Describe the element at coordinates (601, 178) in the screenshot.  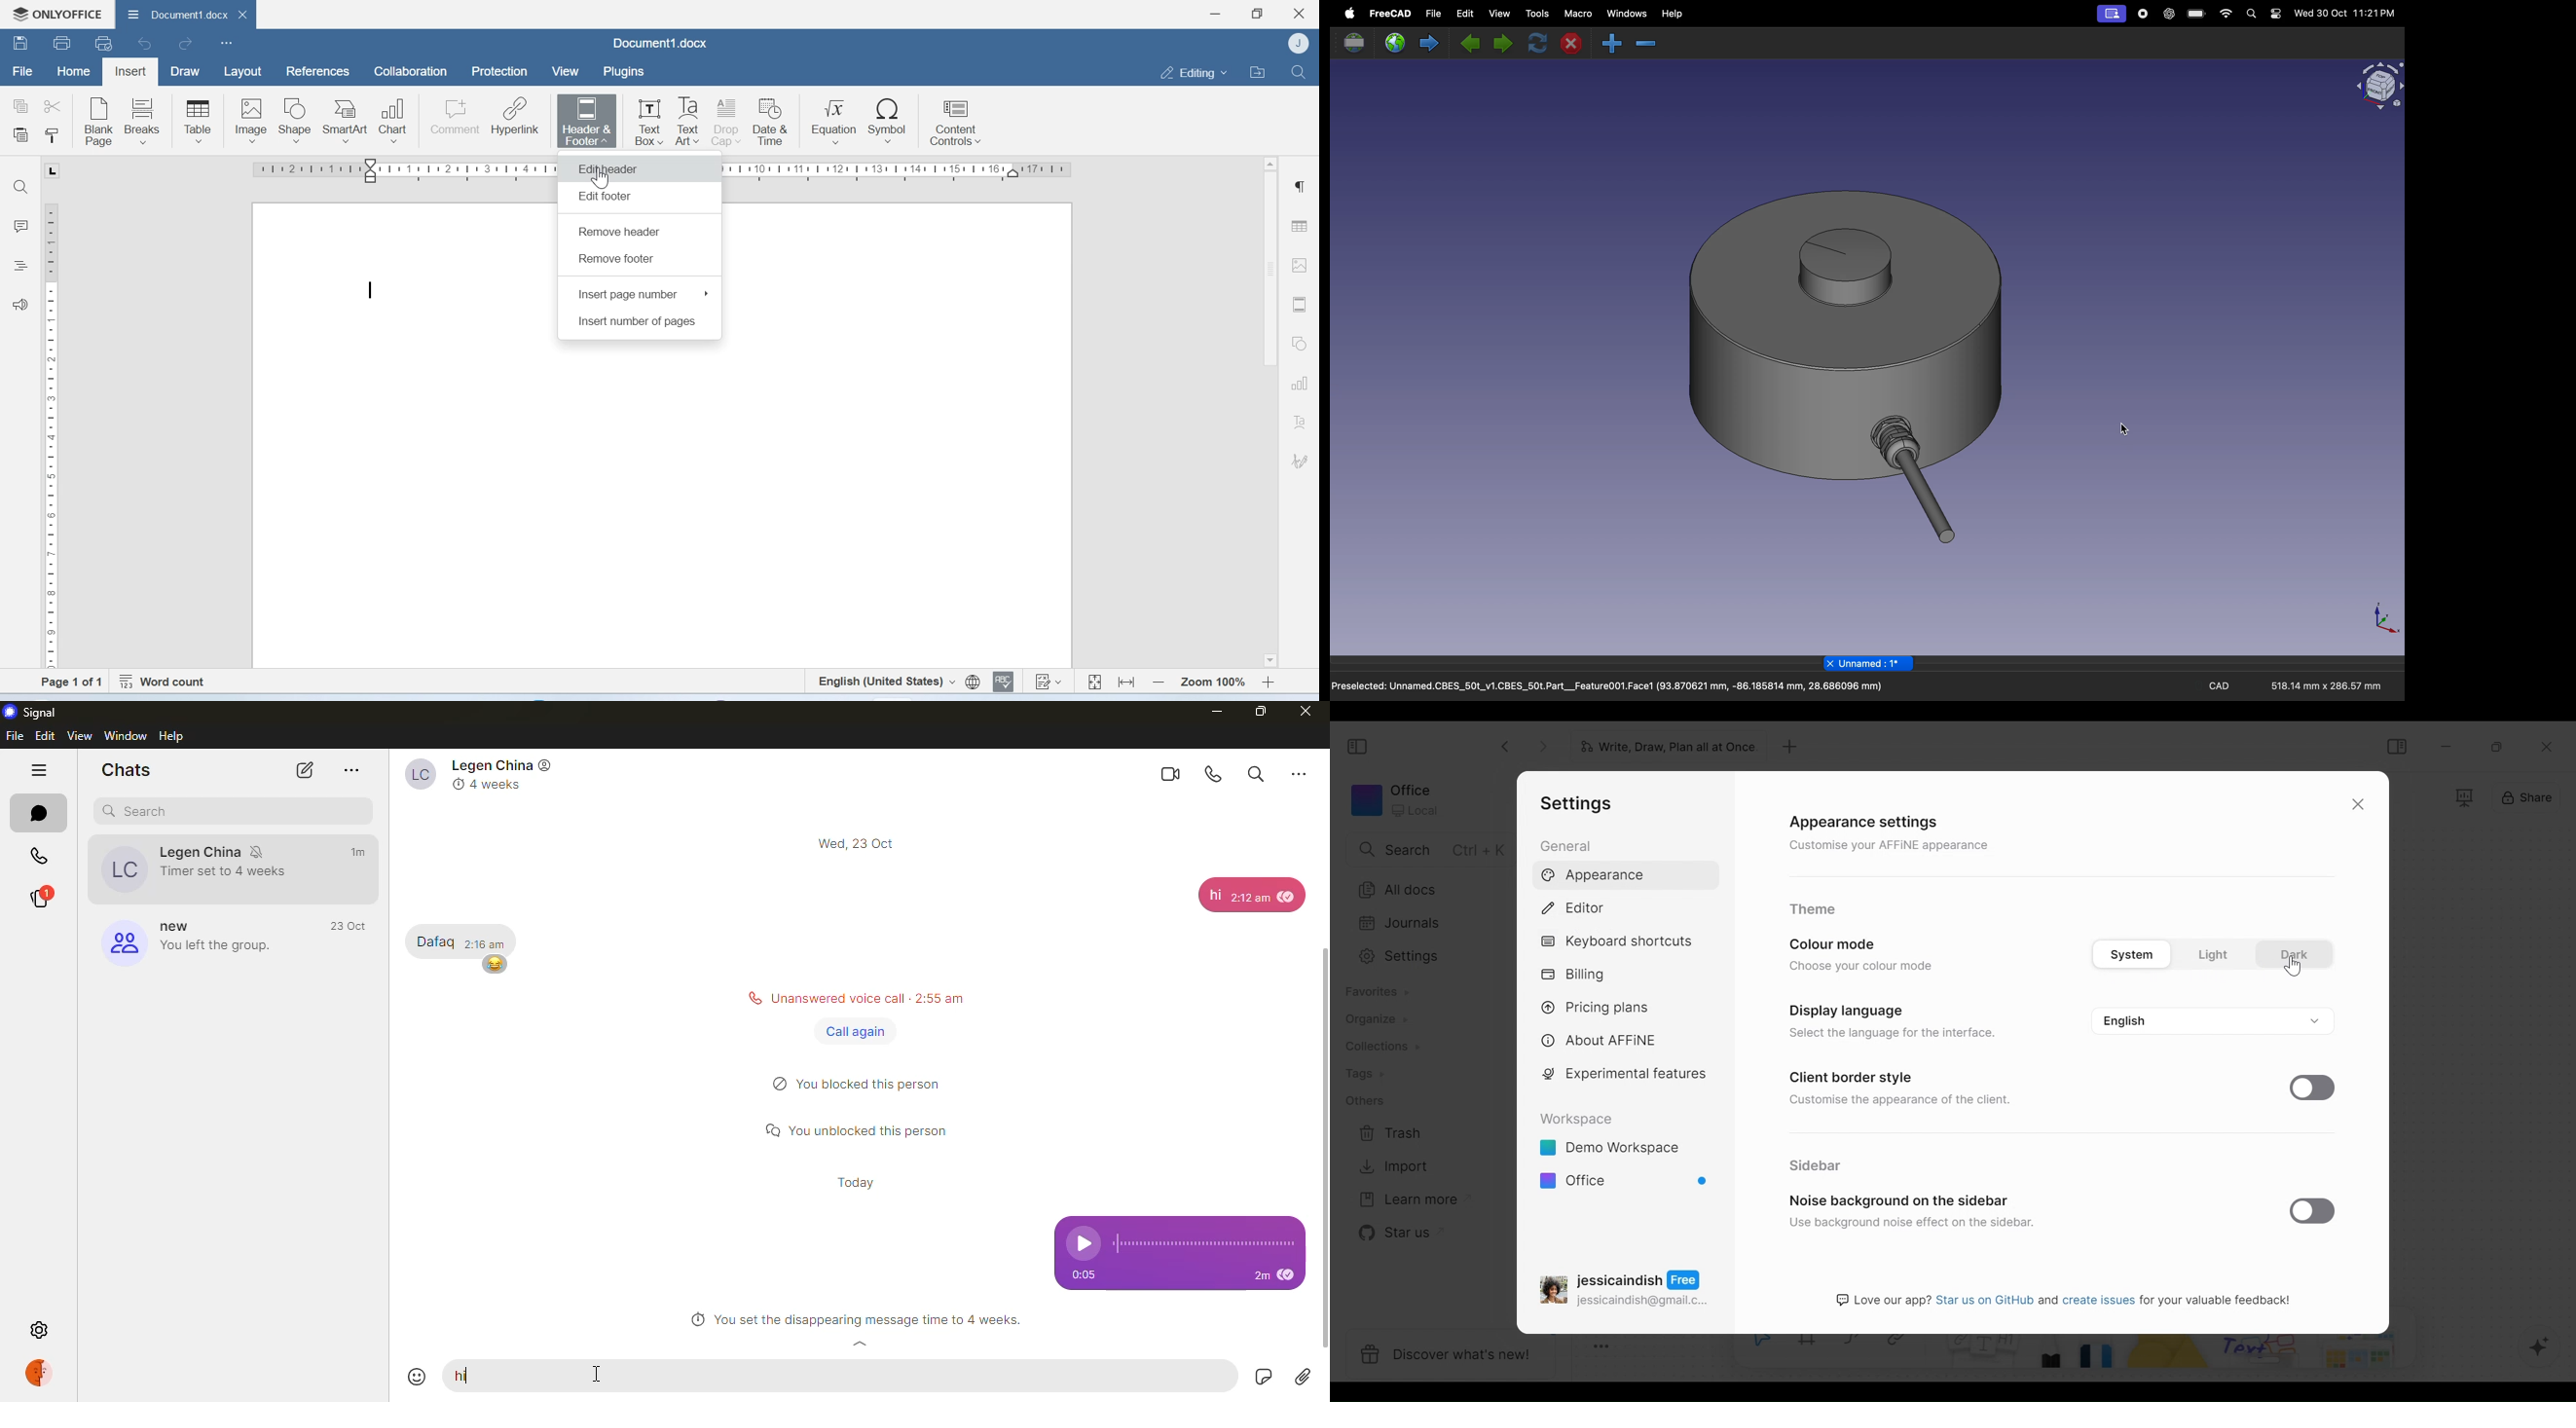
I see `cursor on edit header` at that location.